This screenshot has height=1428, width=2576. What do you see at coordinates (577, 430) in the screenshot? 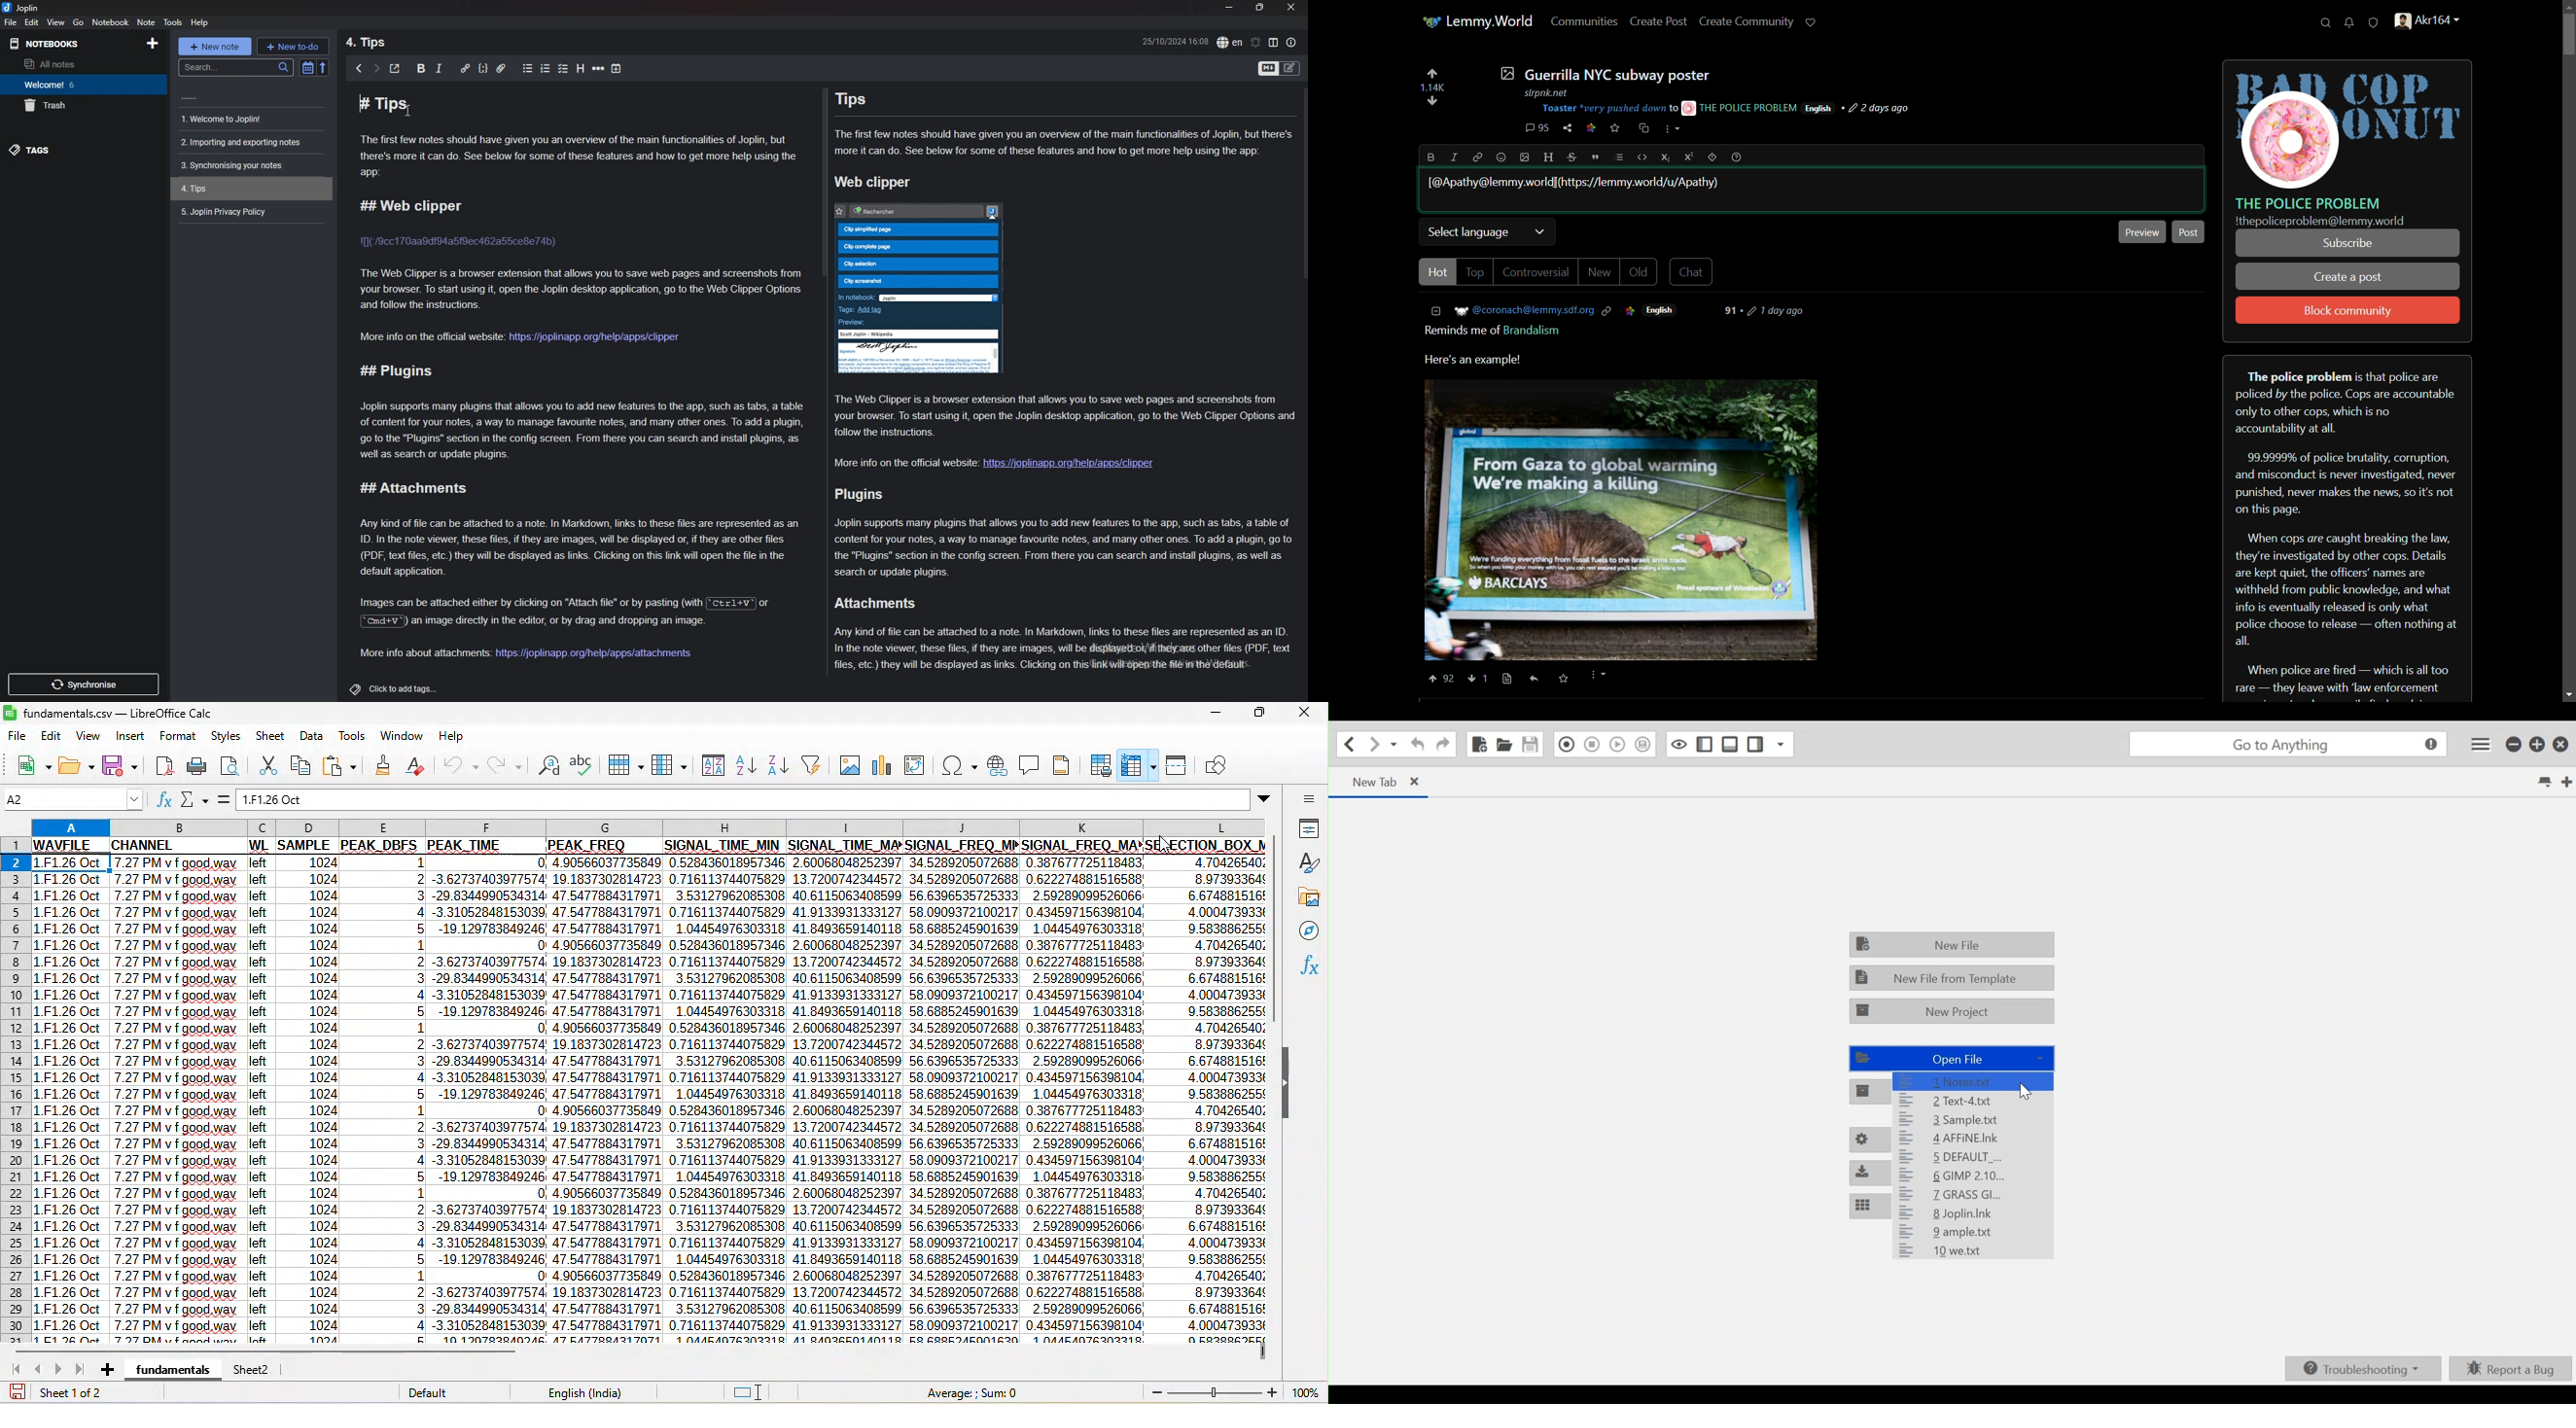
I see `Joplin supports many plugins that allows you to add new features to the app, such as tabs, a table
of content for your notes, a way to manage favourite notes, and many other ones. To add a plugin,
90 to the "Plugins™ section in the config screen. From there you can search and install plugins, as
well as search or update plugins.` at bounding box center [577, 430].